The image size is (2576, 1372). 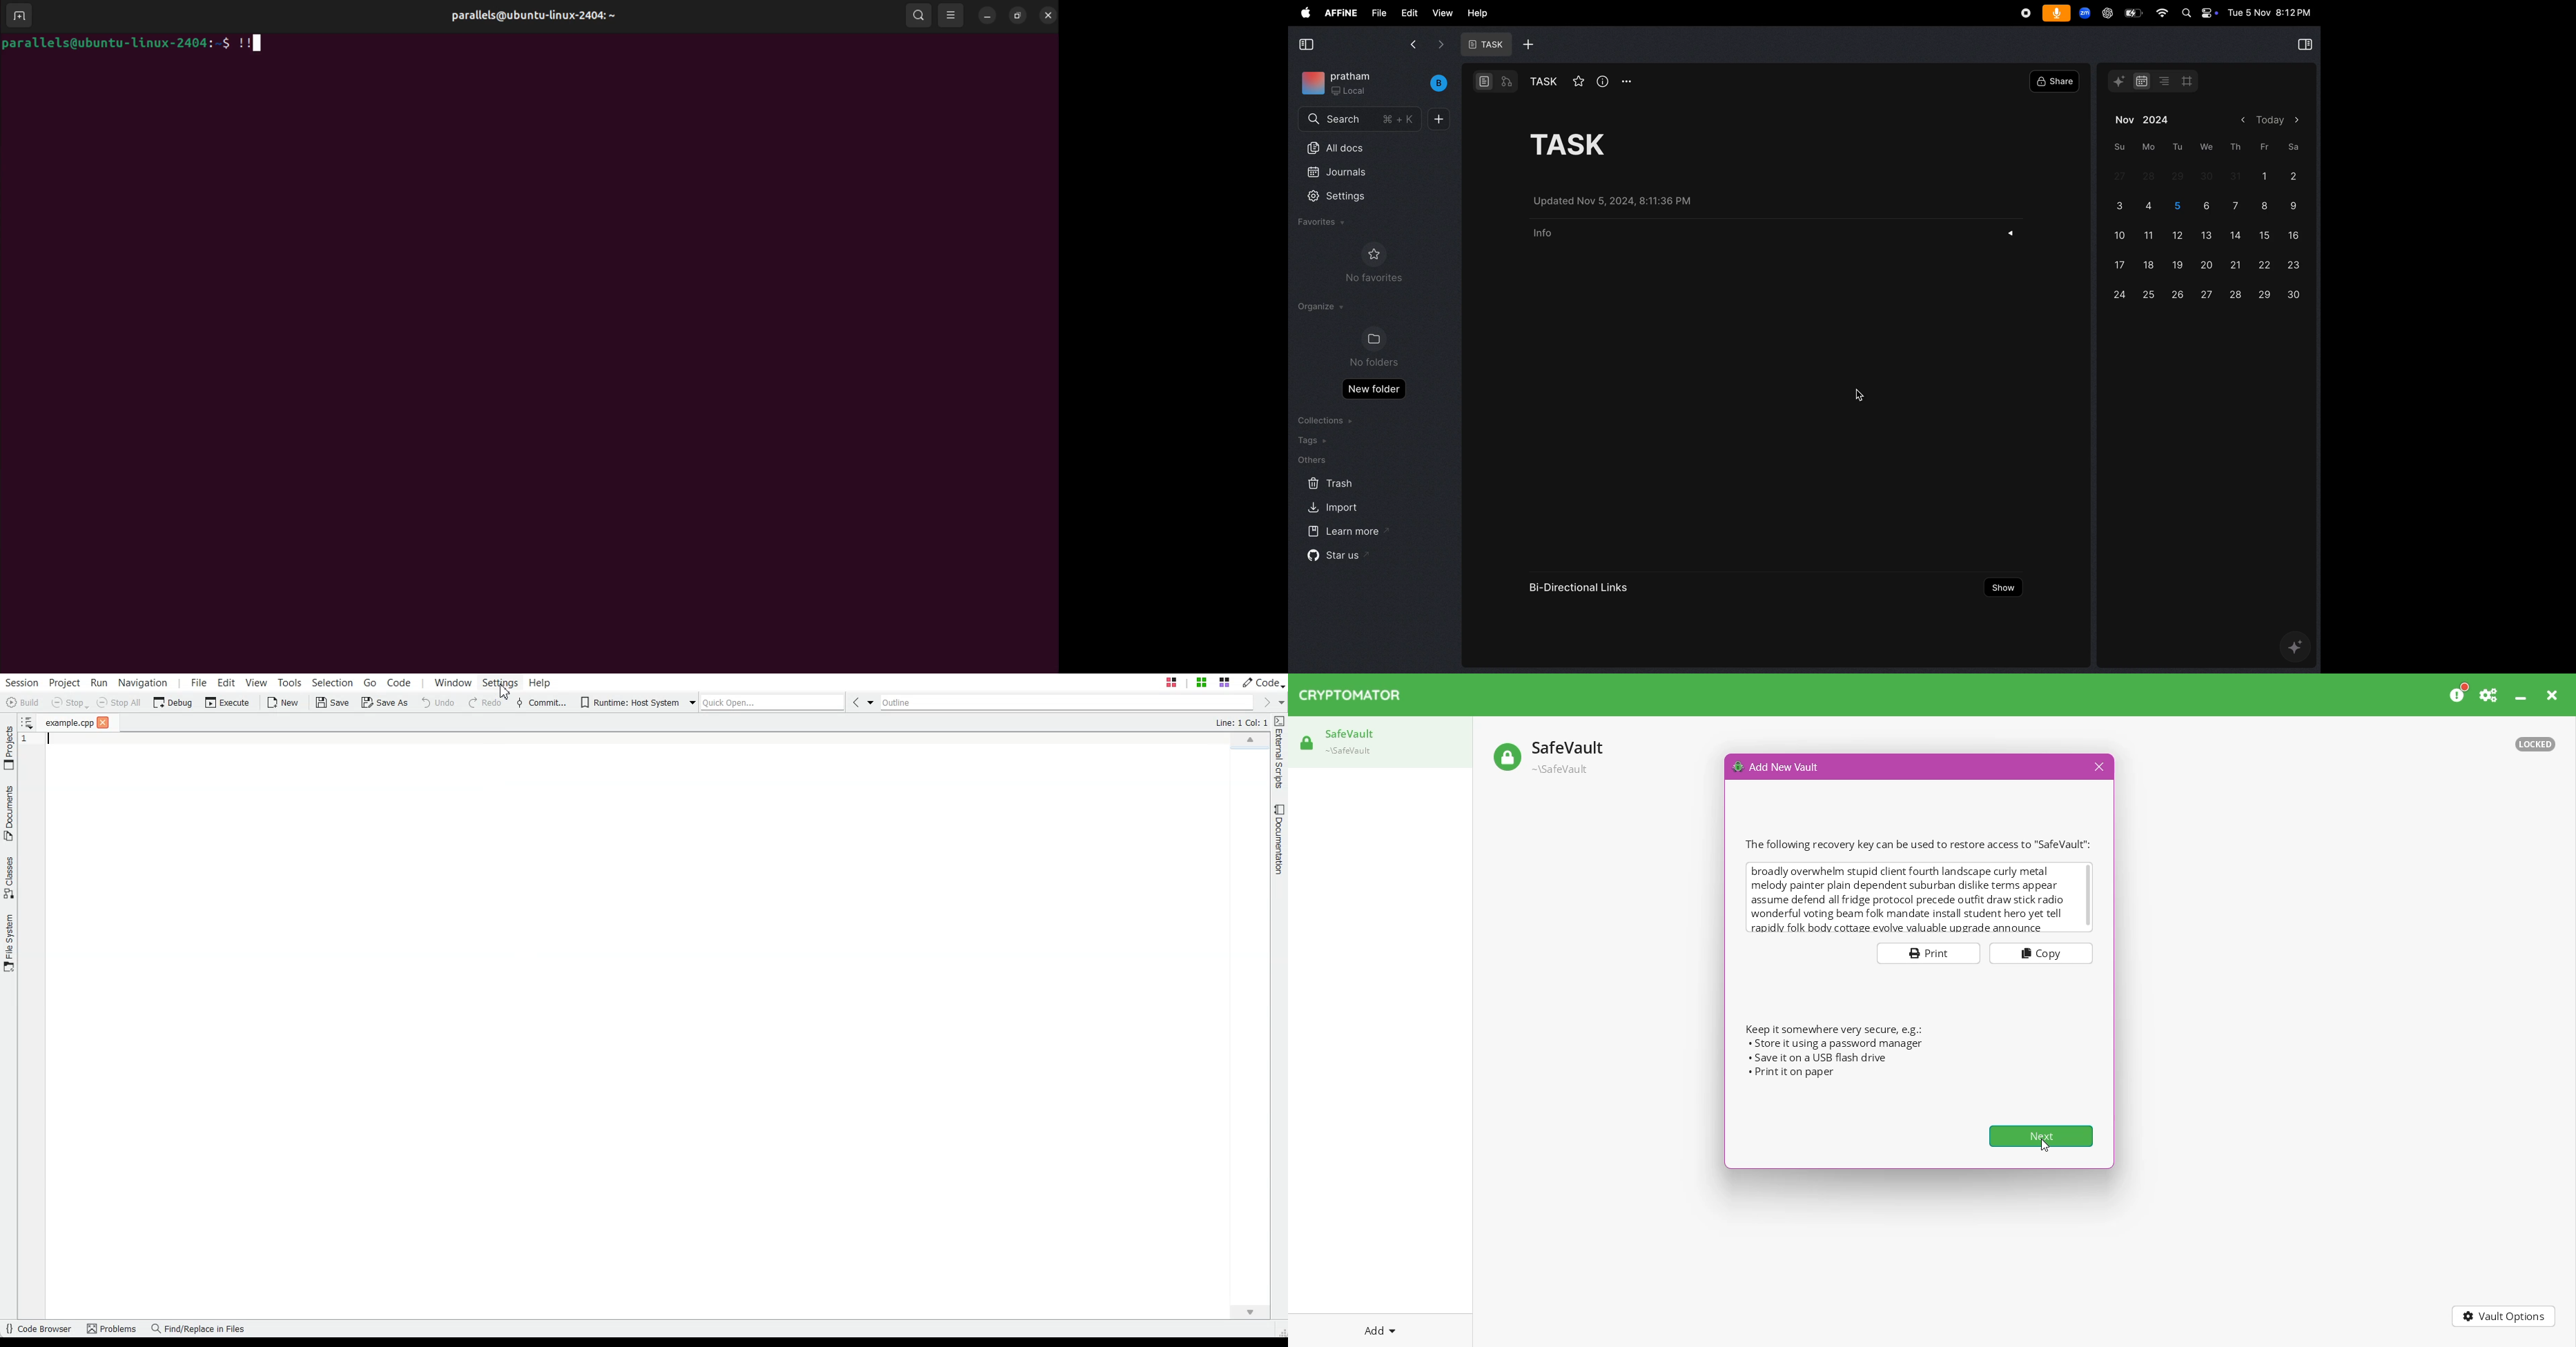 What do you see at coordinates (1485, 82) in the screenshot?
I see `doc` at bounding box center [1485, 82].